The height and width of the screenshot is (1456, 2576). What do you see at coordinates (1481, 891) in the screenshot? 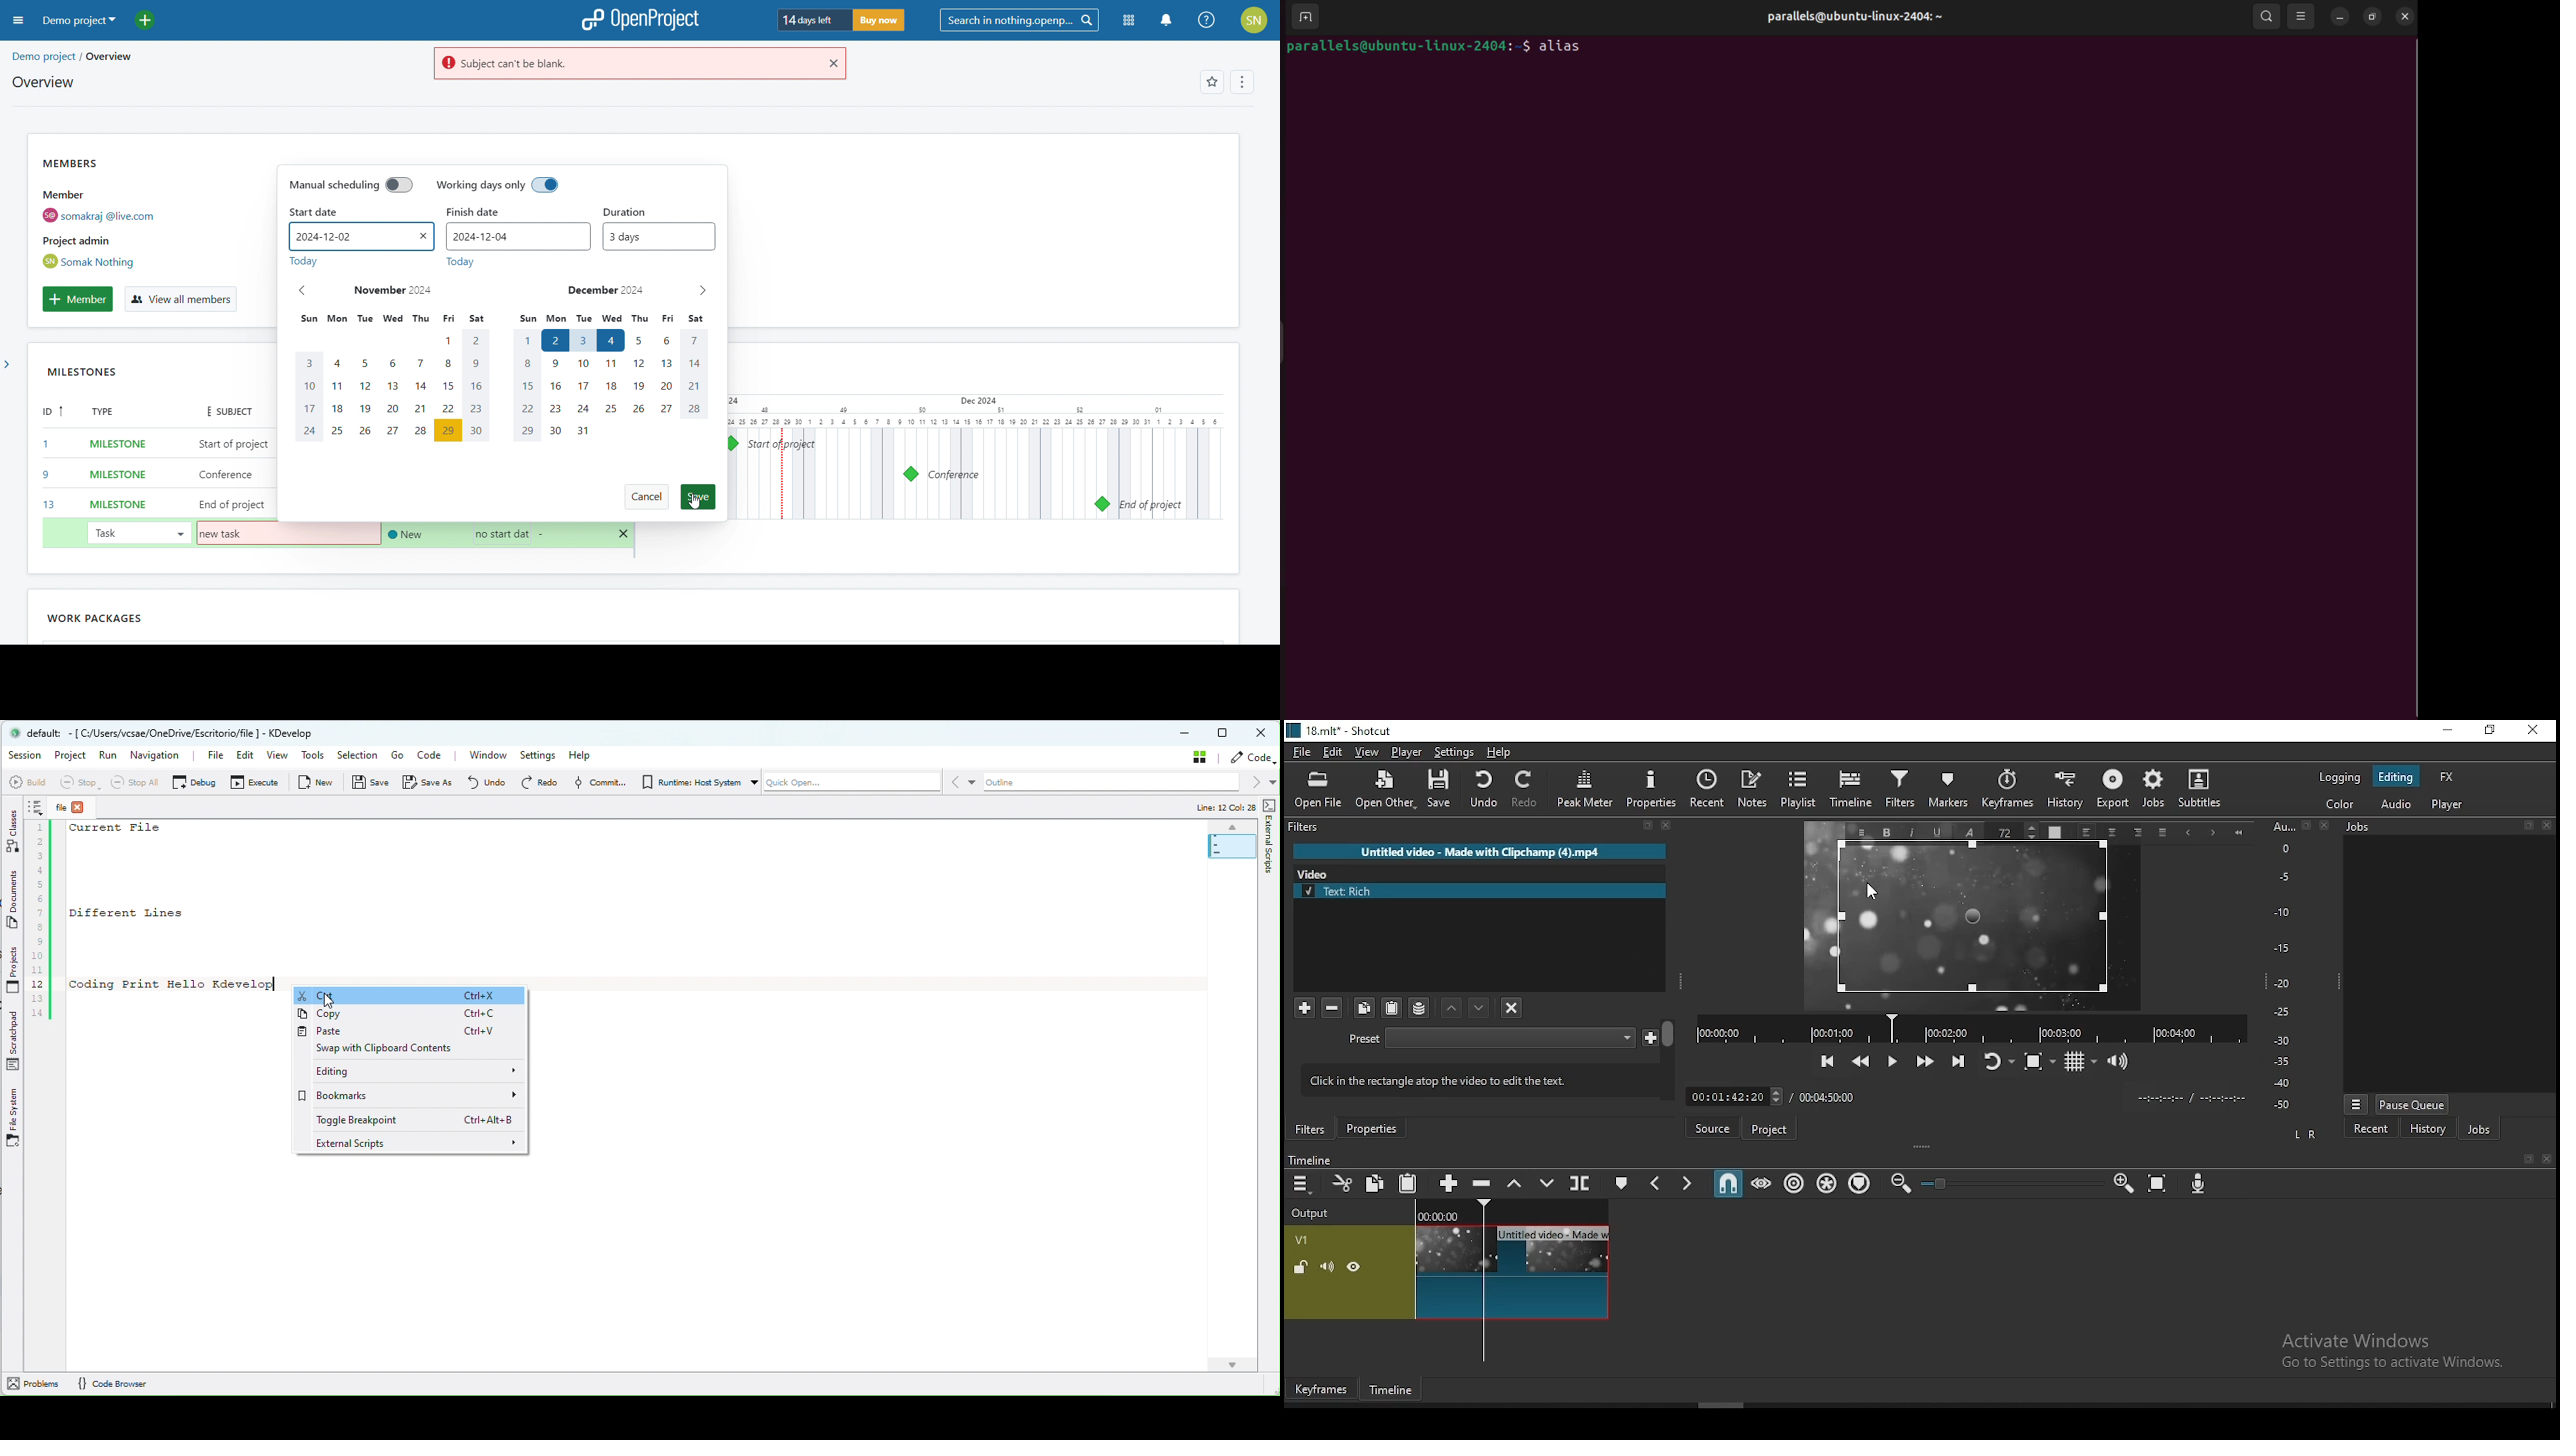
I see `text rich` at bounding box center [1481, 891].